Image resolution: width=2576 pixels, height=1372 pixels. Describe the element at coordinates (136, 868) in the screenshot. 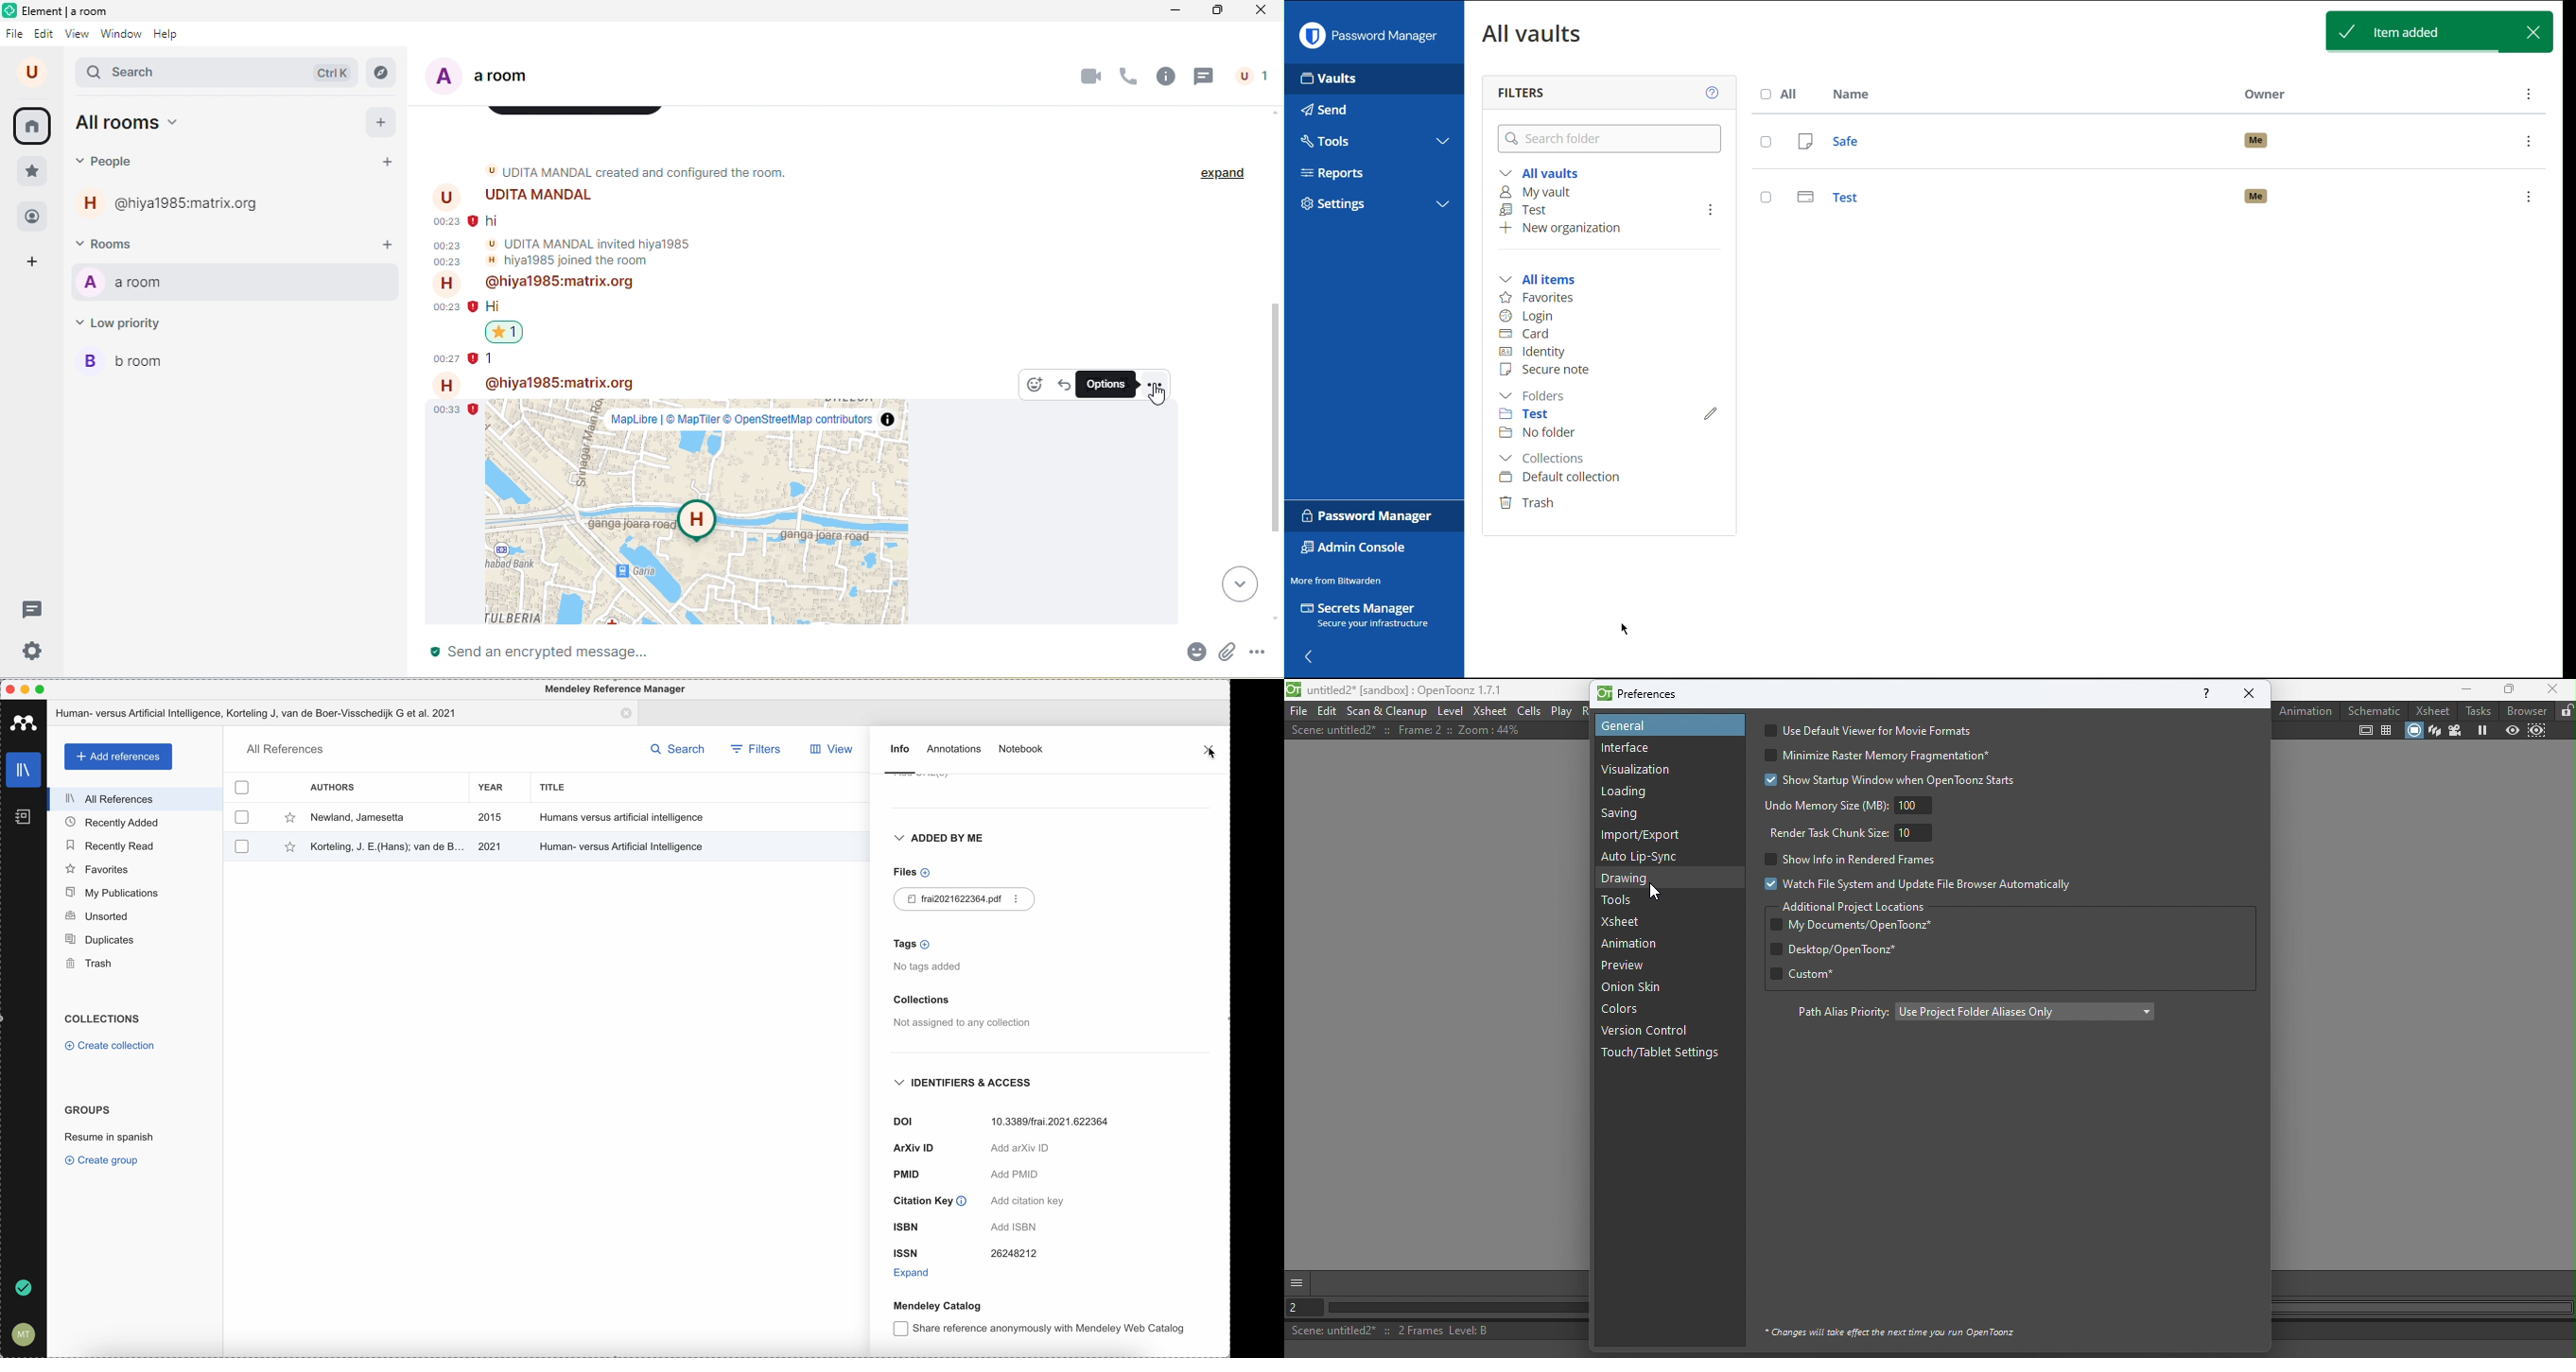

I see `favorites` at that location.